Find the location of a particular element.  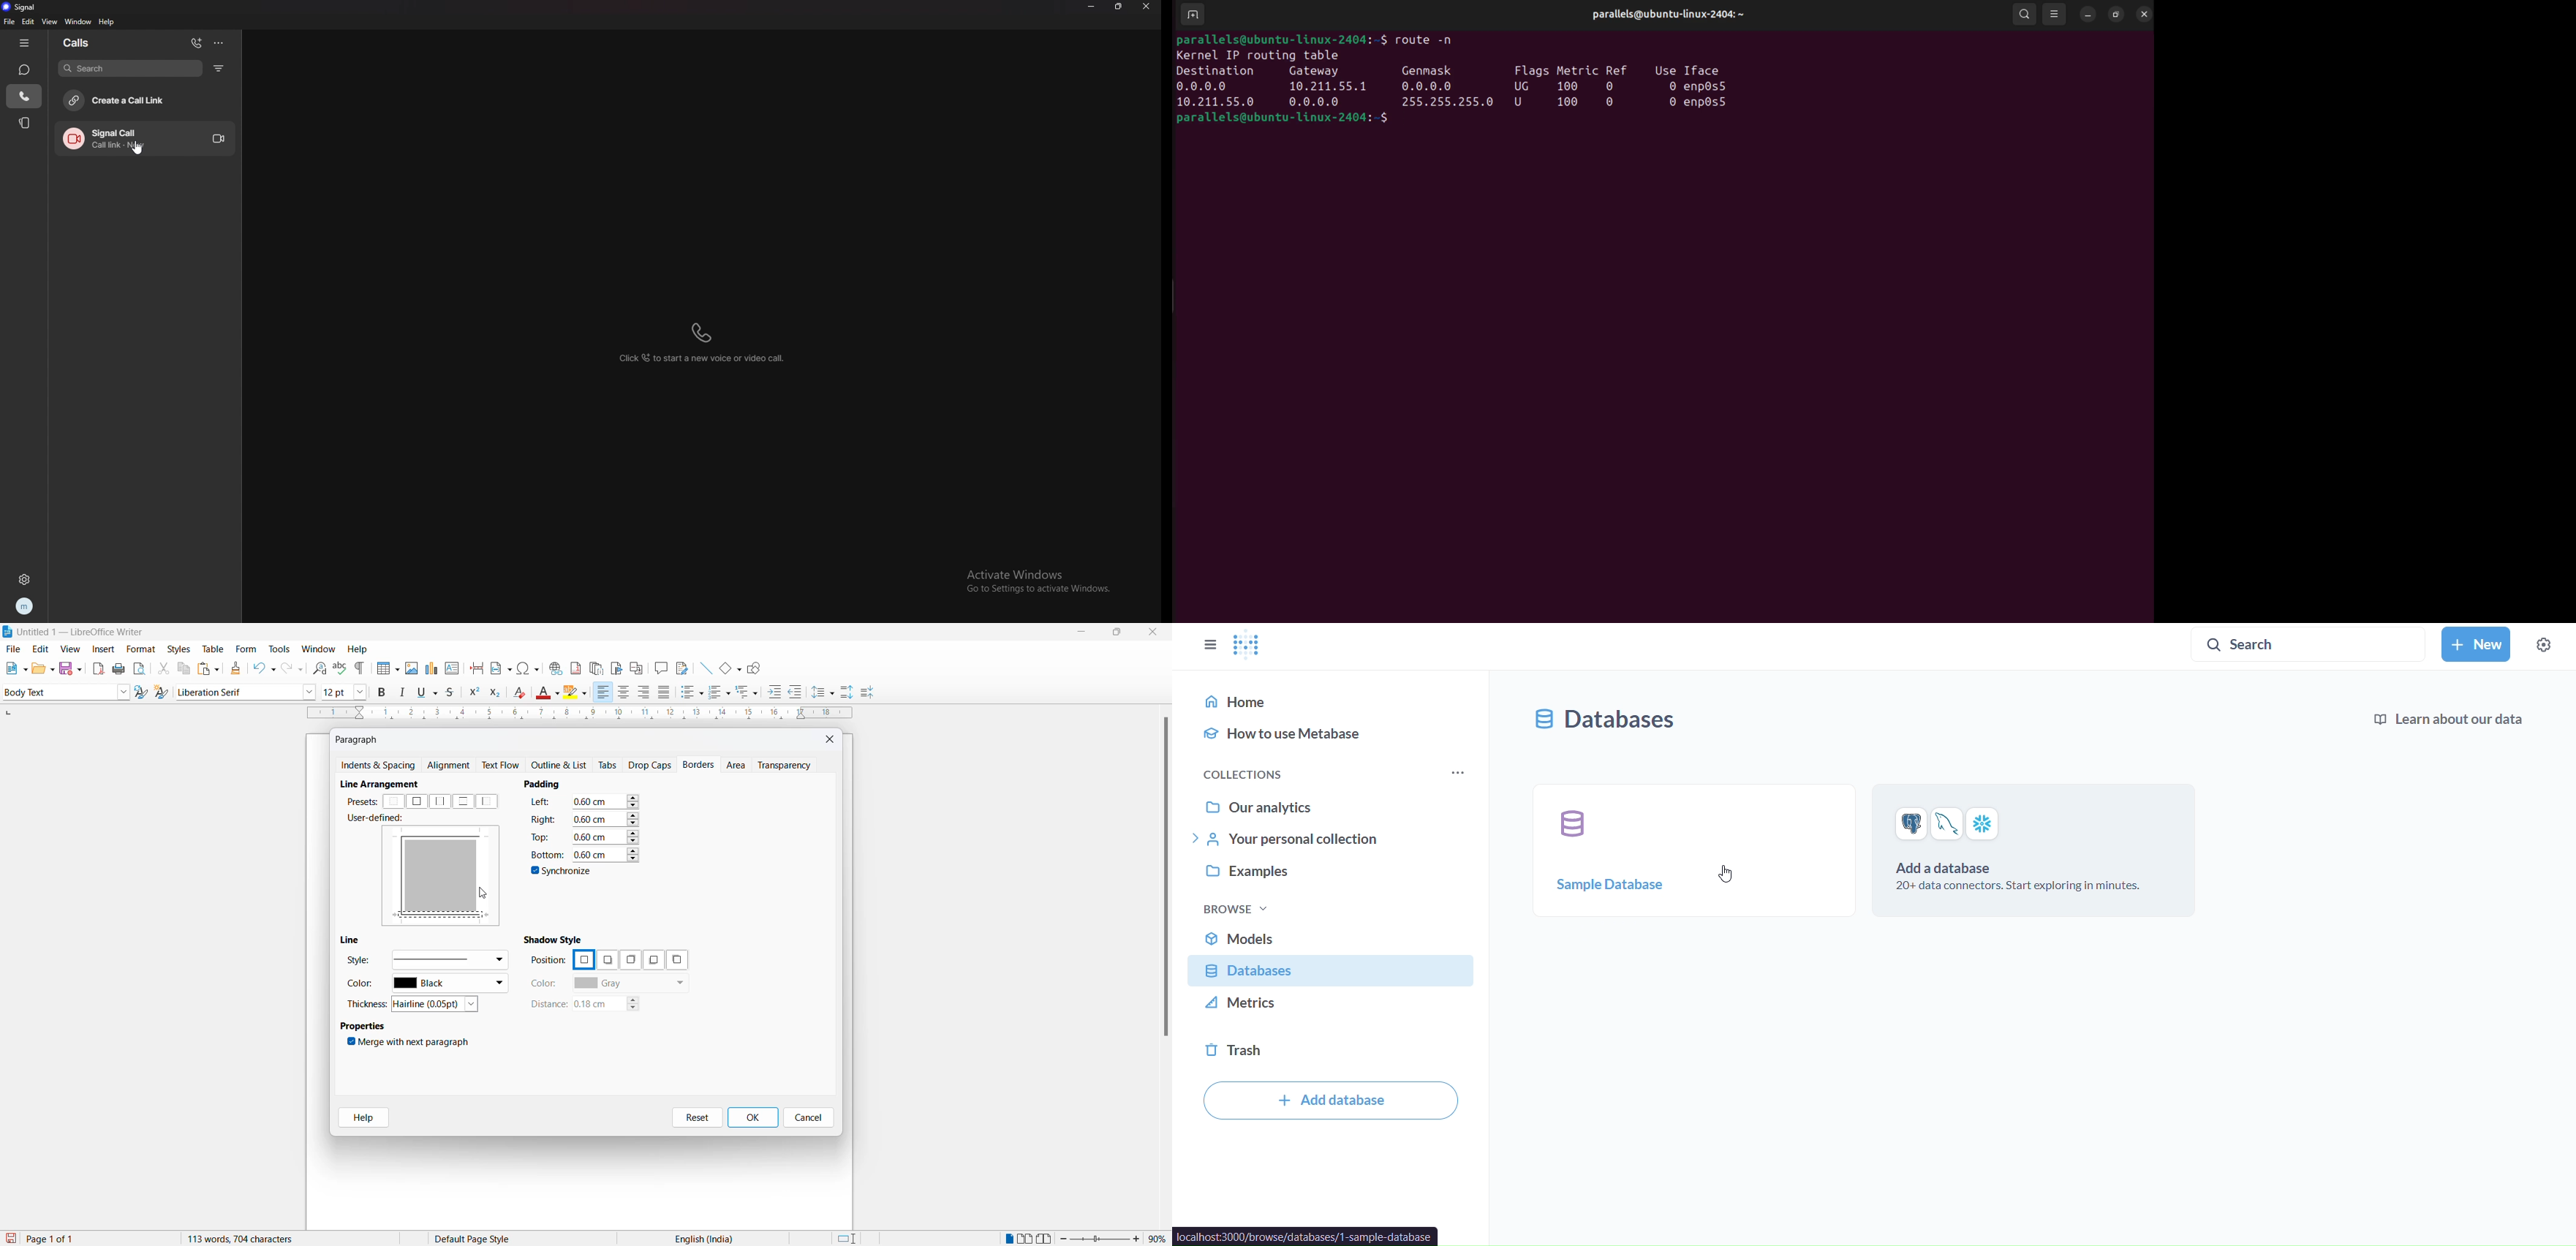

italic is located at coordinates (405, 693).